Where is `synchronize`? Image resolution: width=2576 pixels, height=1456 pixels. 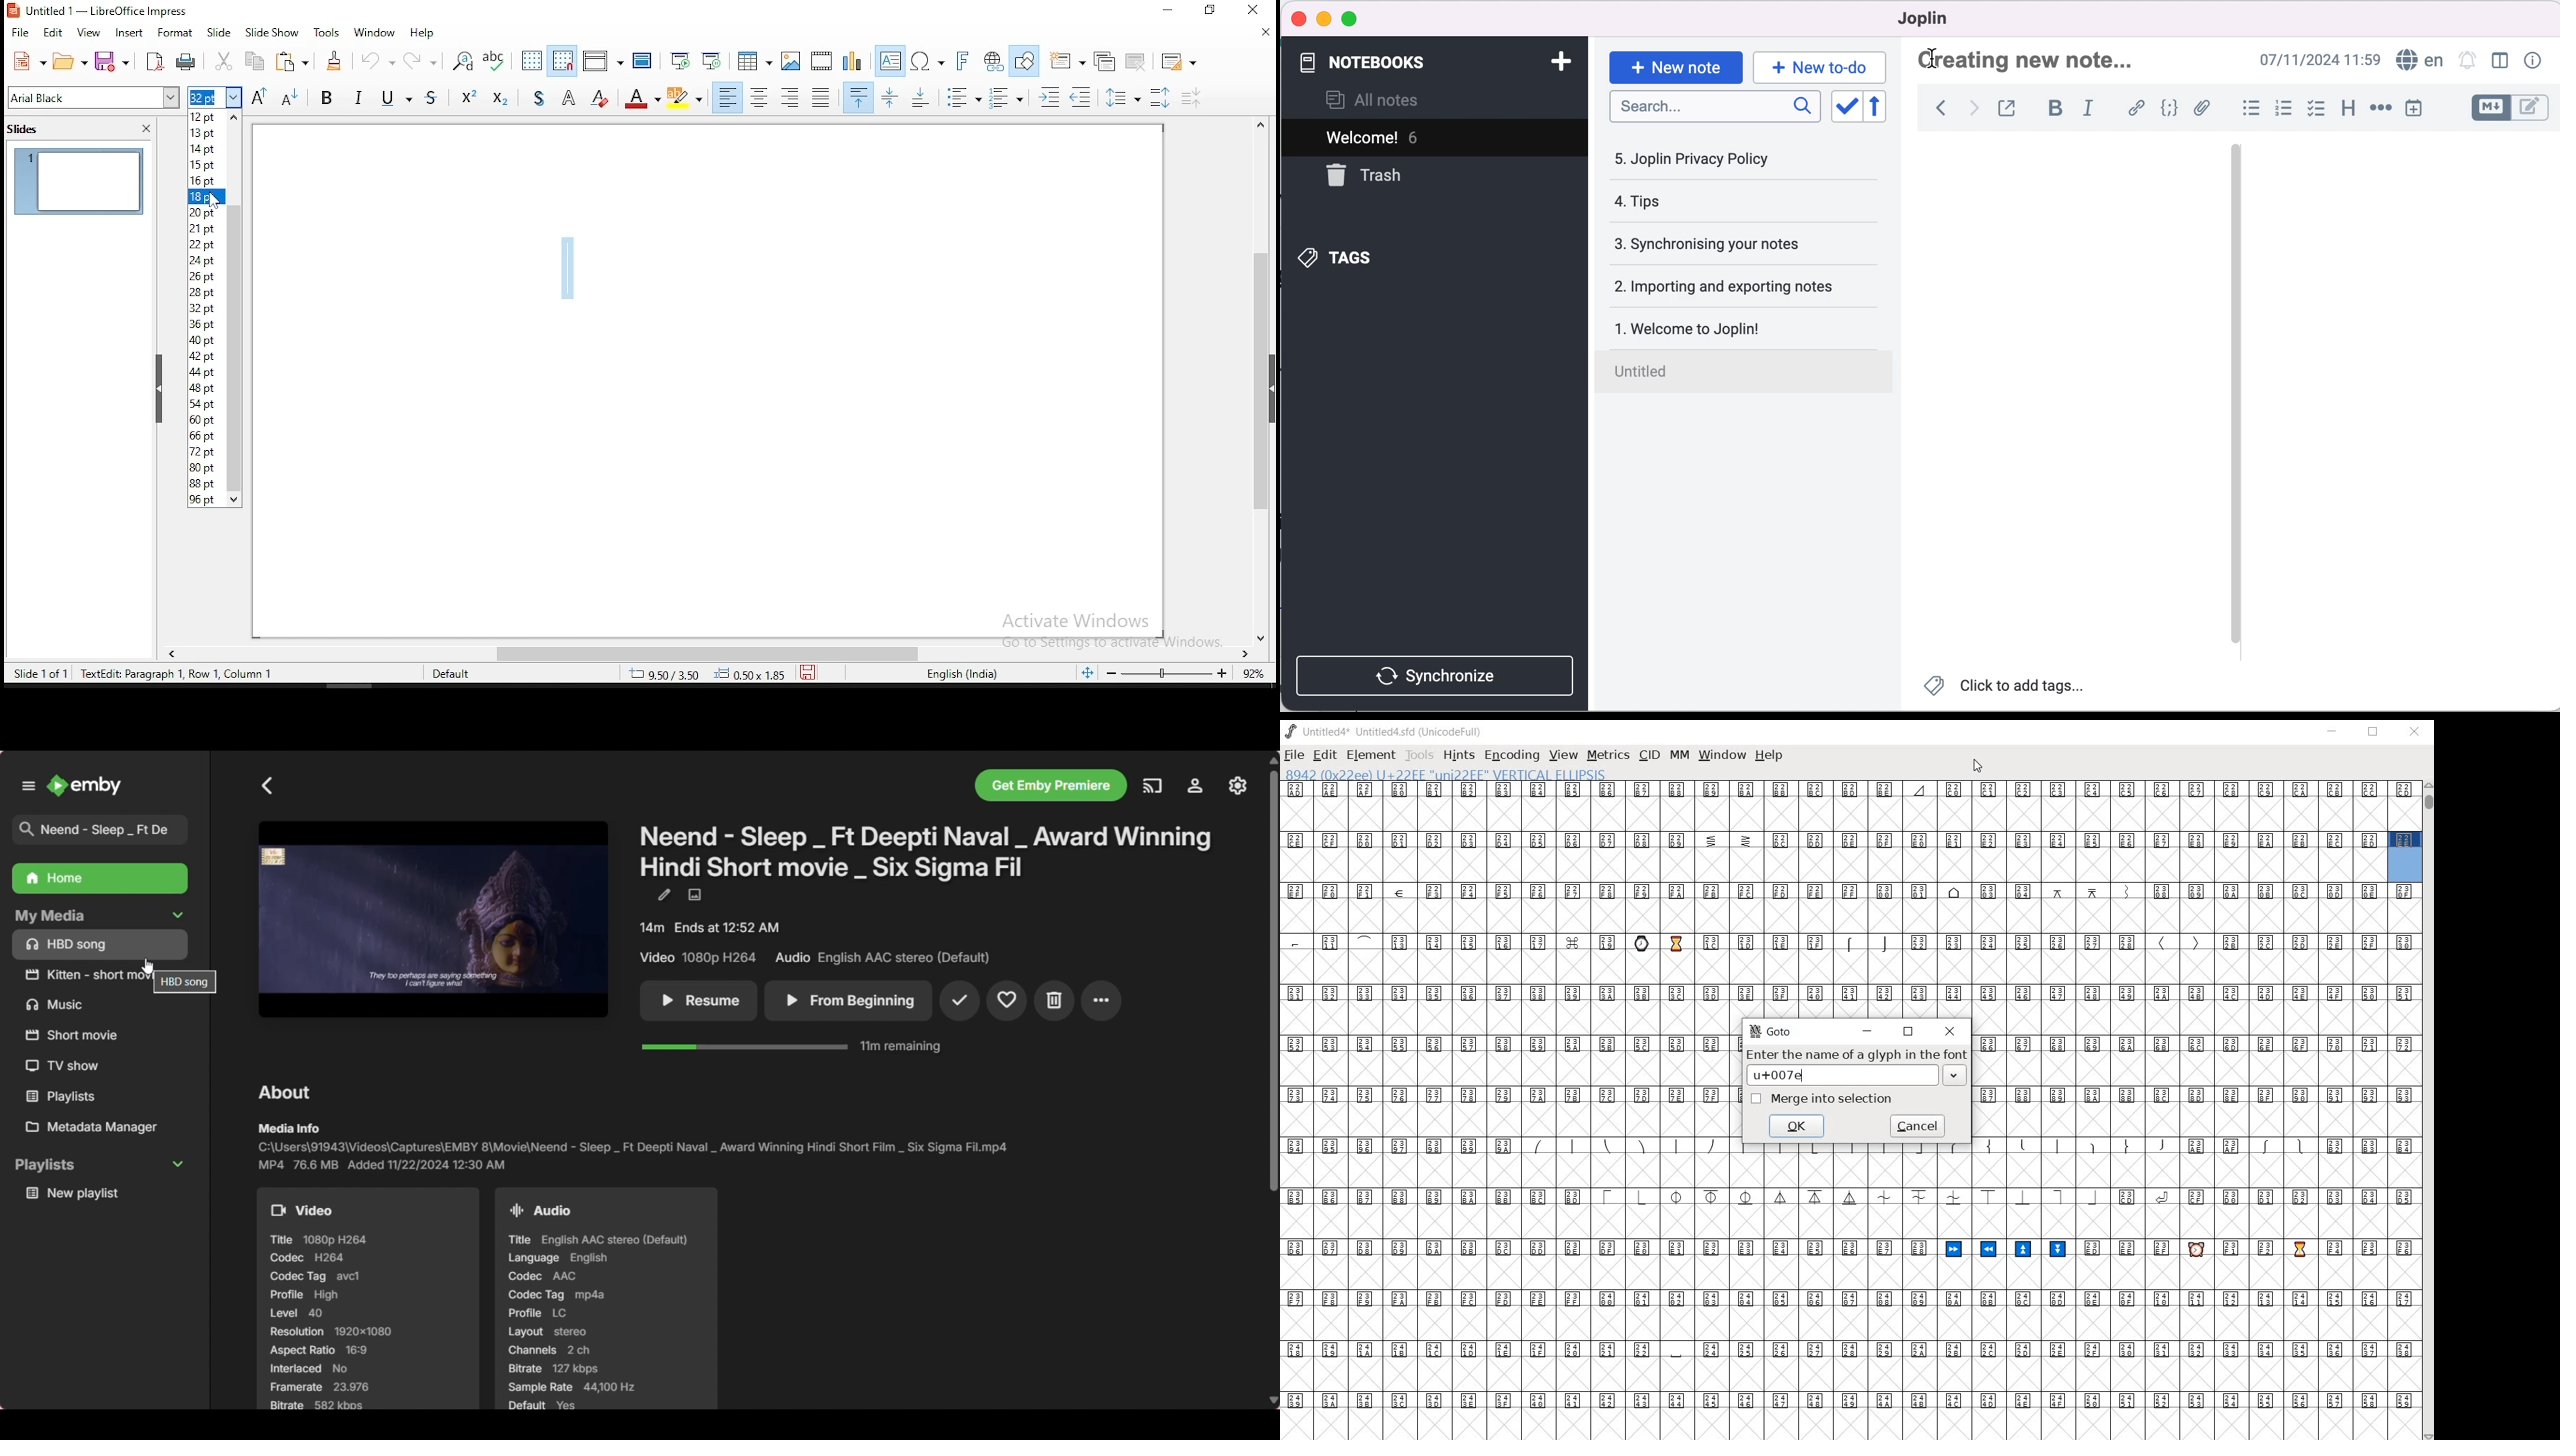 synchronize is located at coordinates (1433, 674).